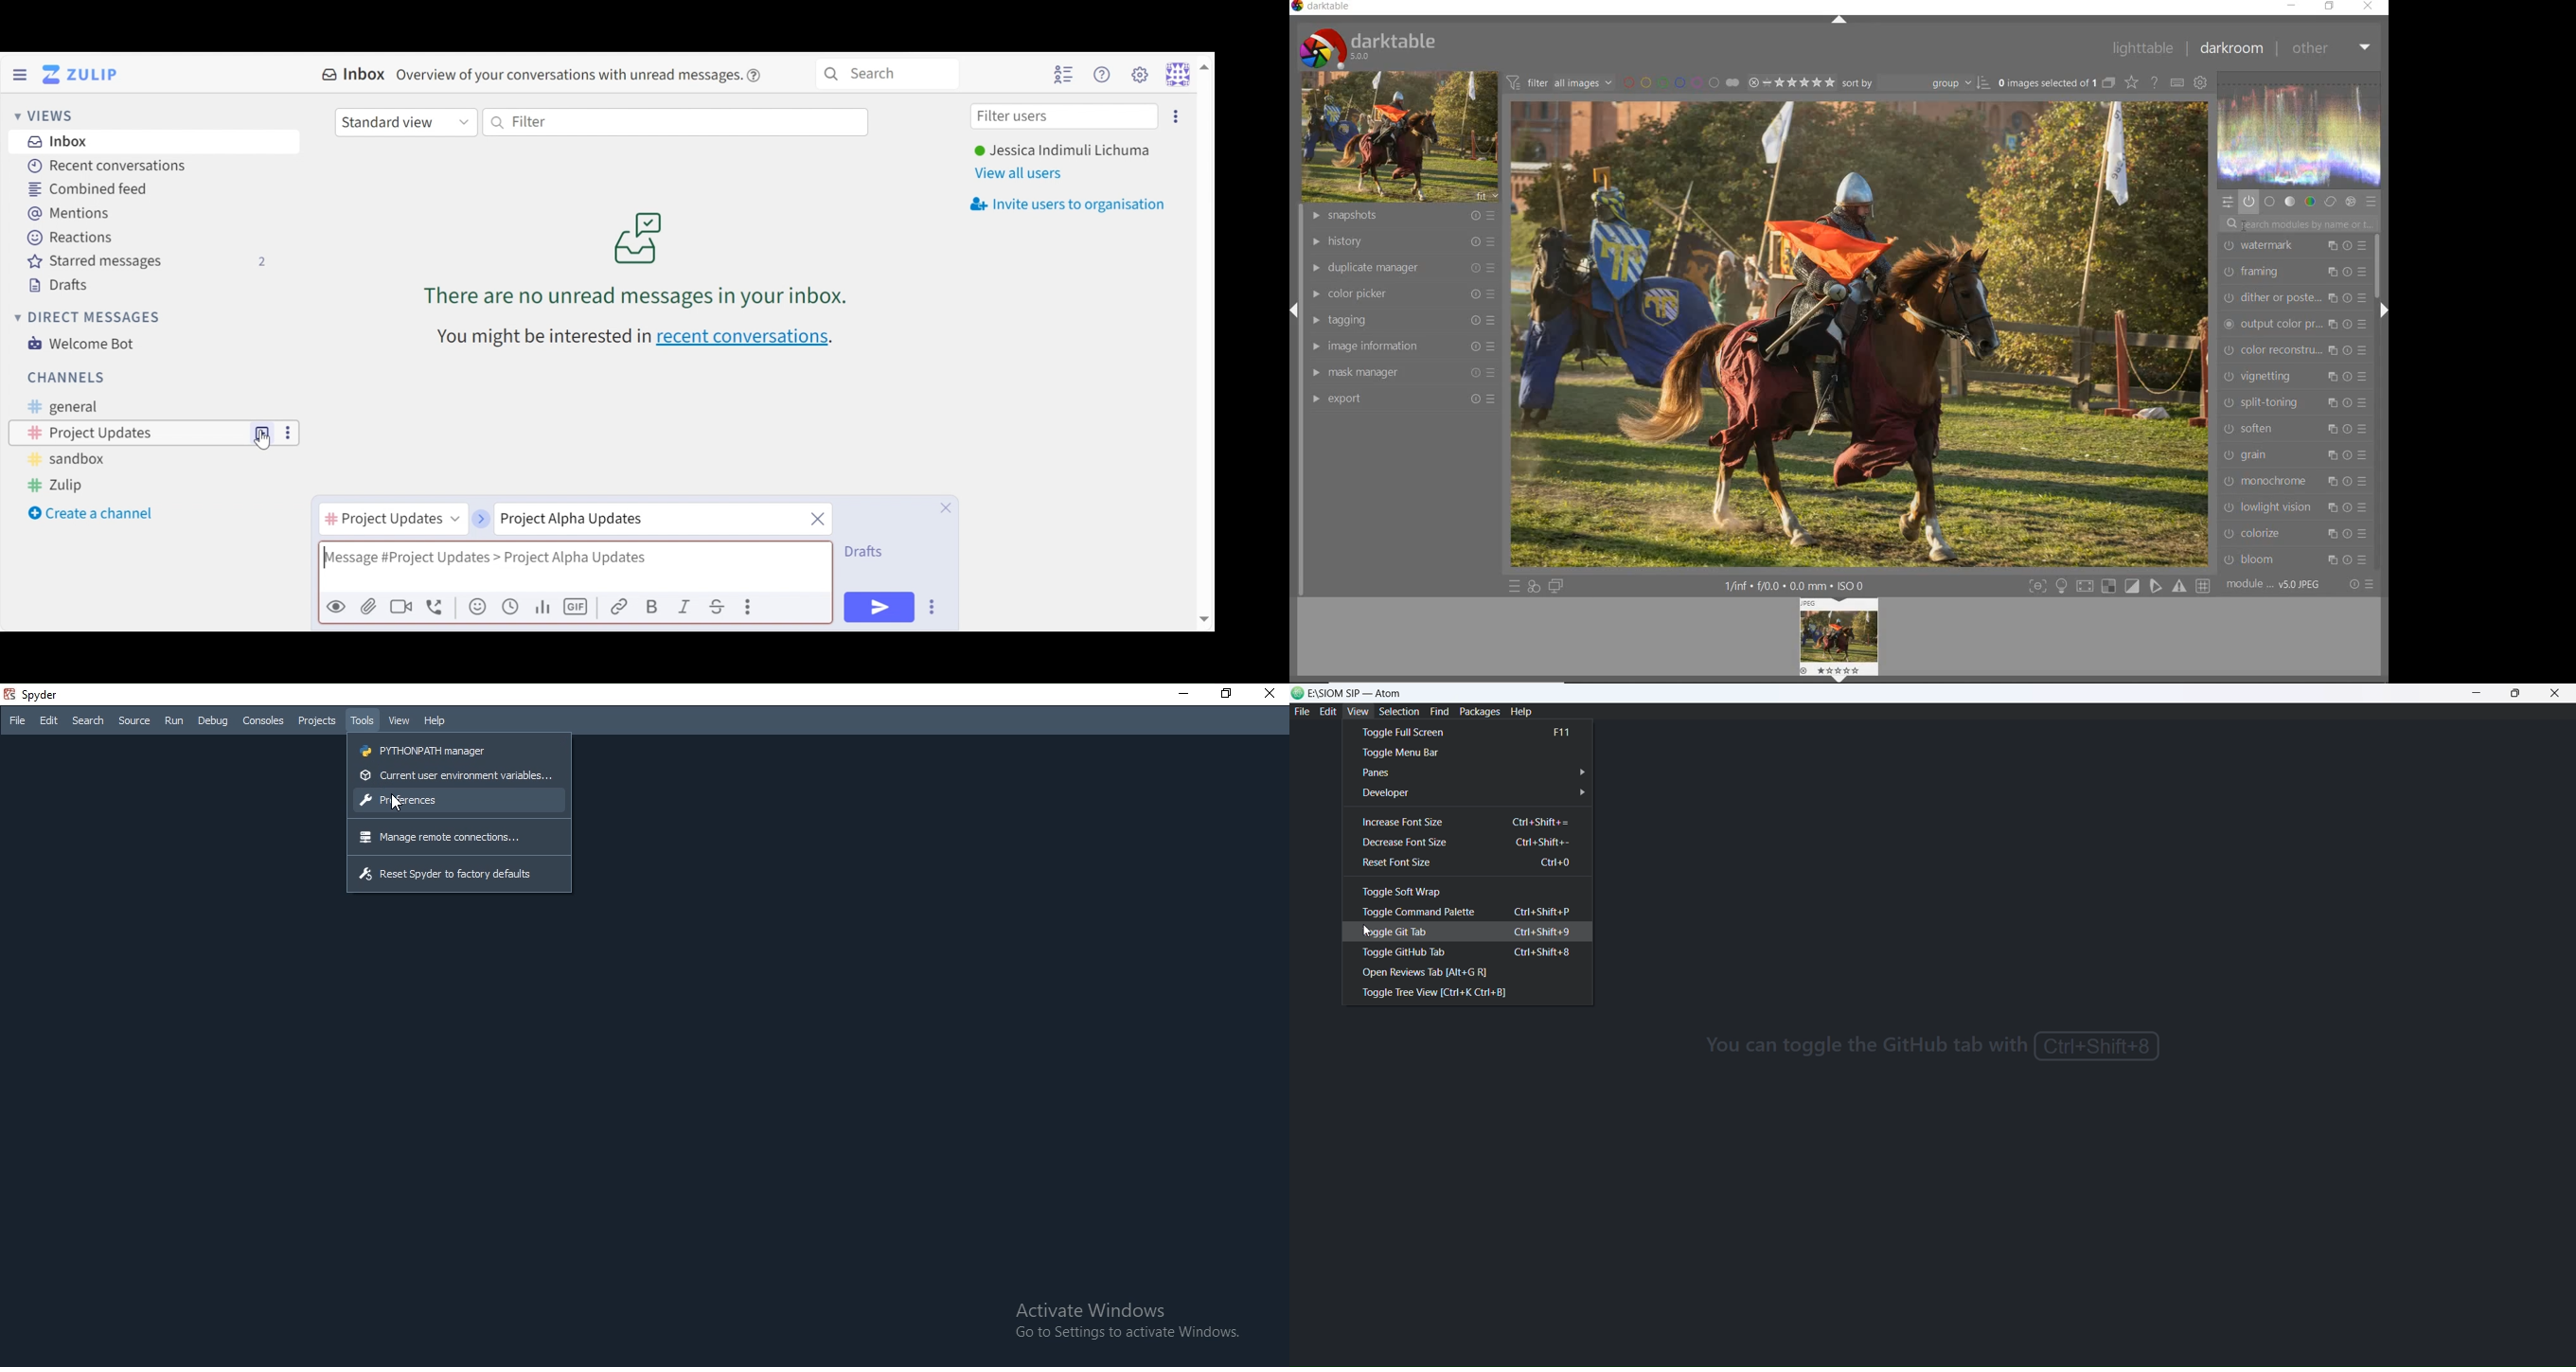  What do you see at coordinates (481, 514) in the screenshot?
I see `next` at bounding box center [481, 514].